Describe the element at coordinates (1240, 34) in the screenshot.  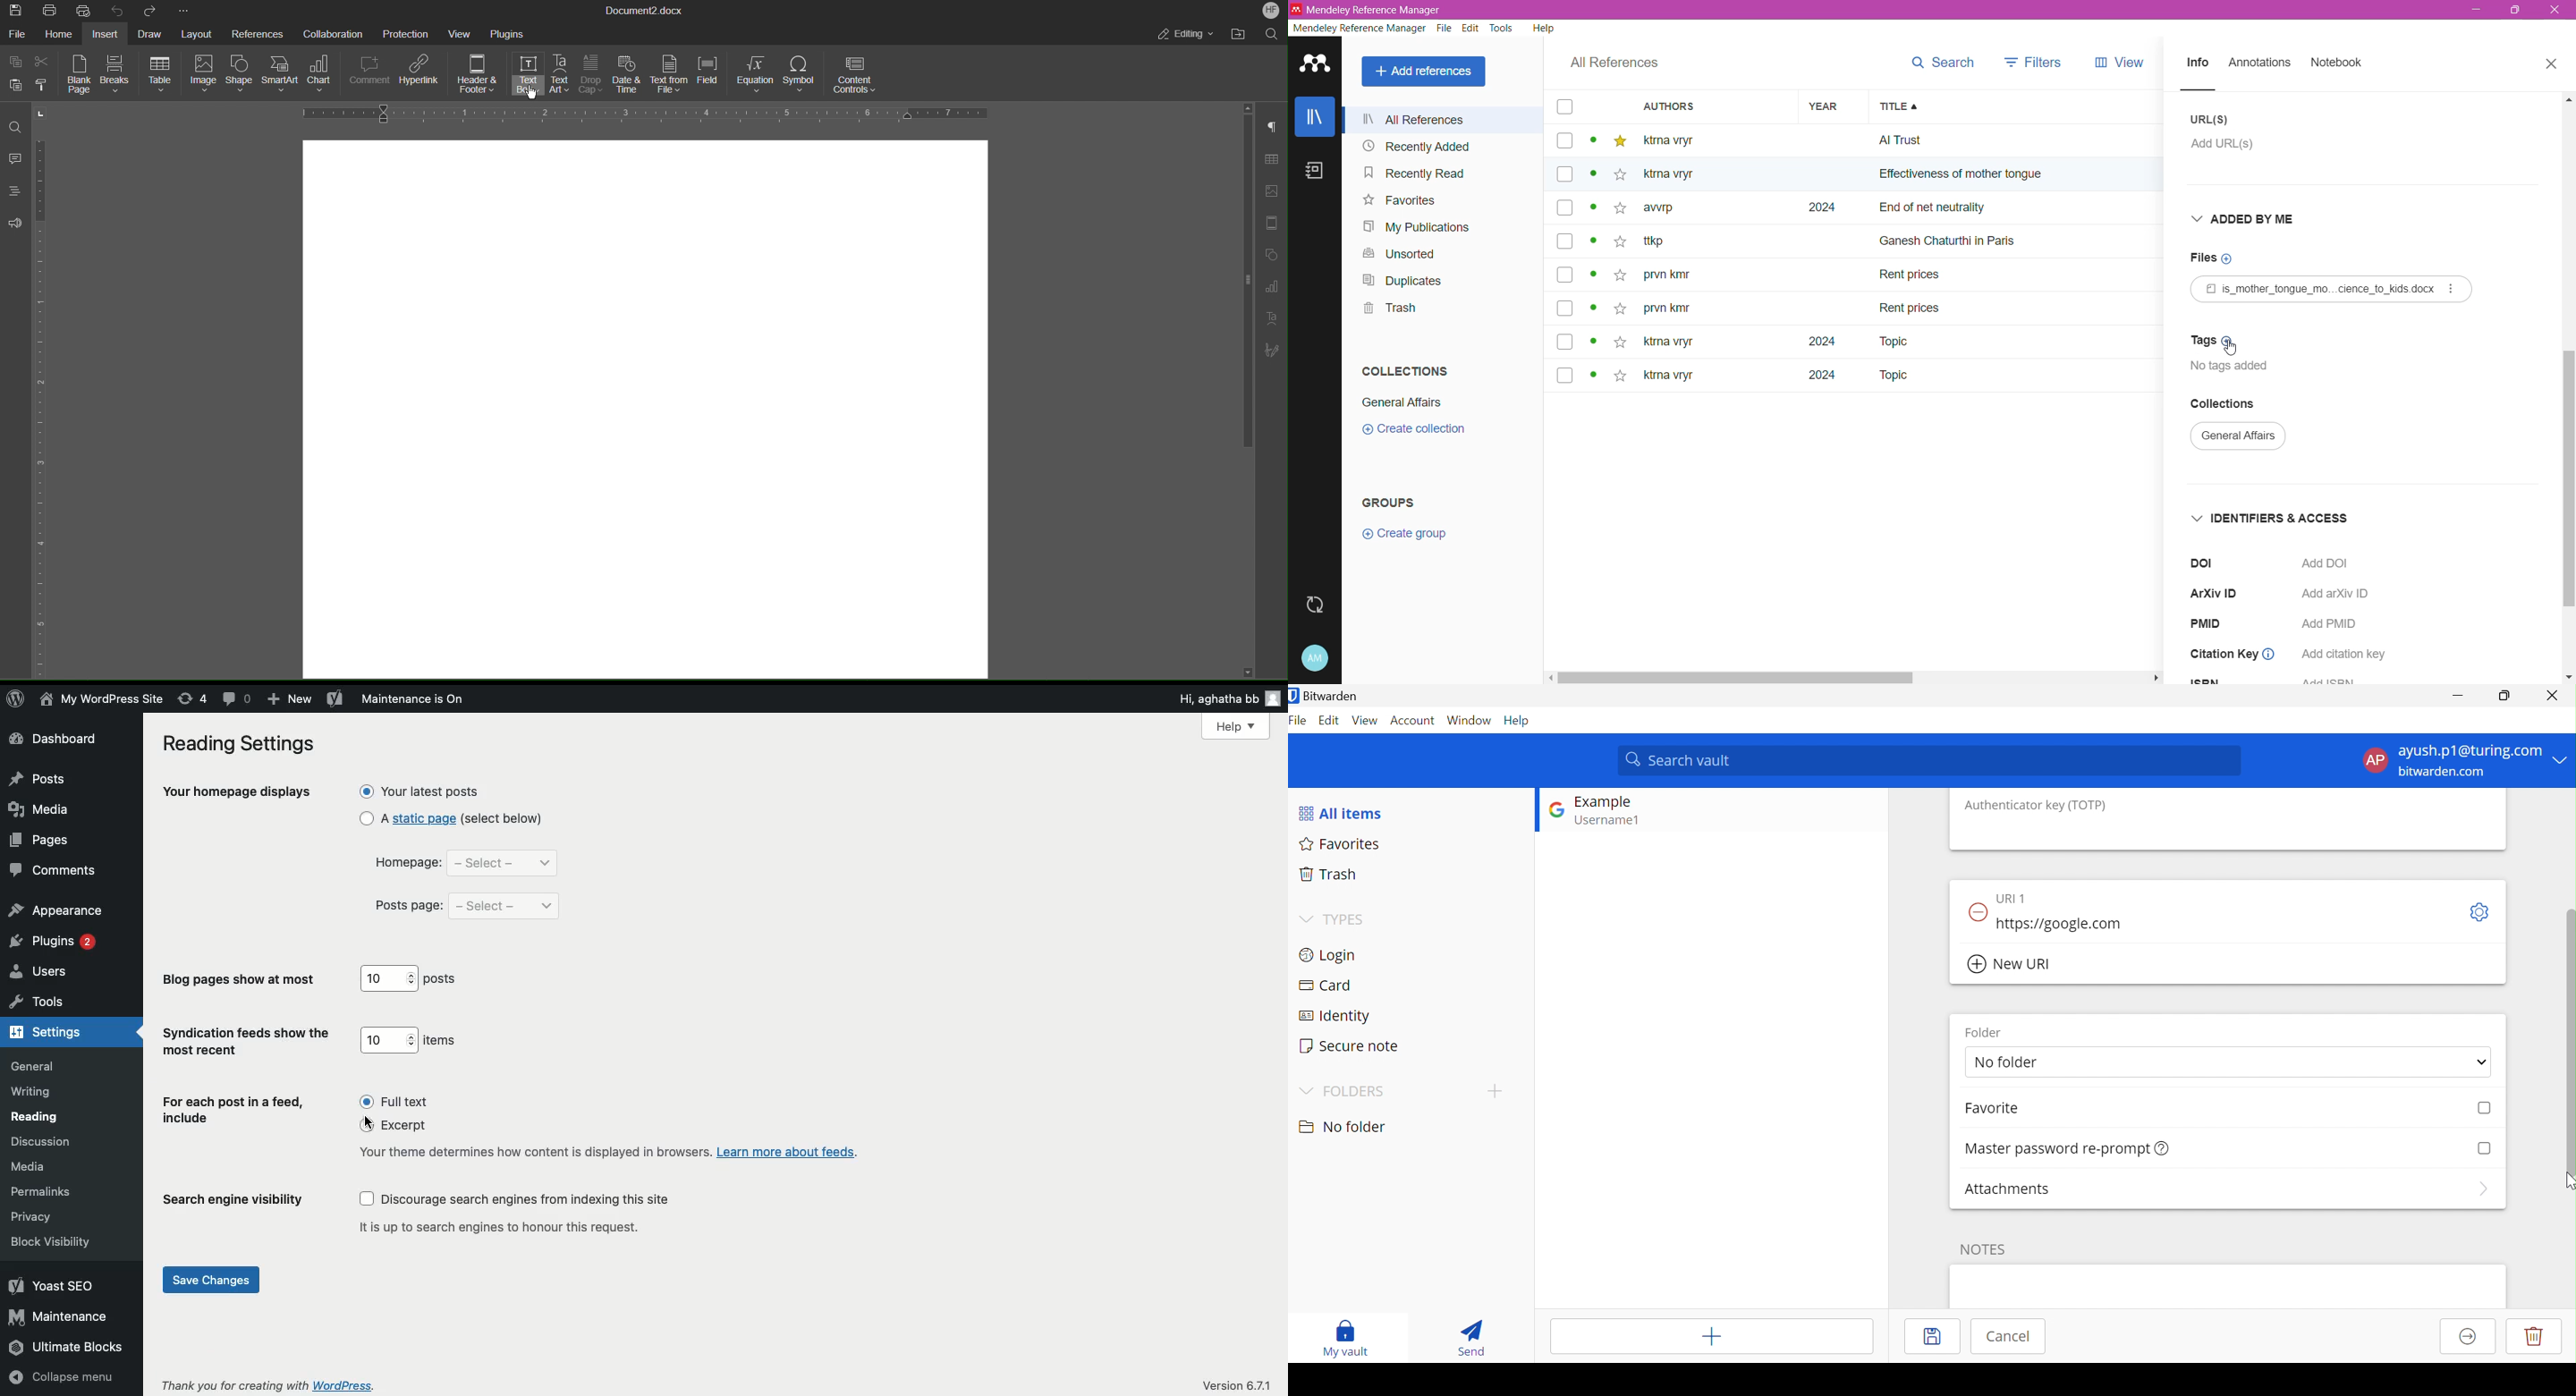
I see `Open File Location` at that location.